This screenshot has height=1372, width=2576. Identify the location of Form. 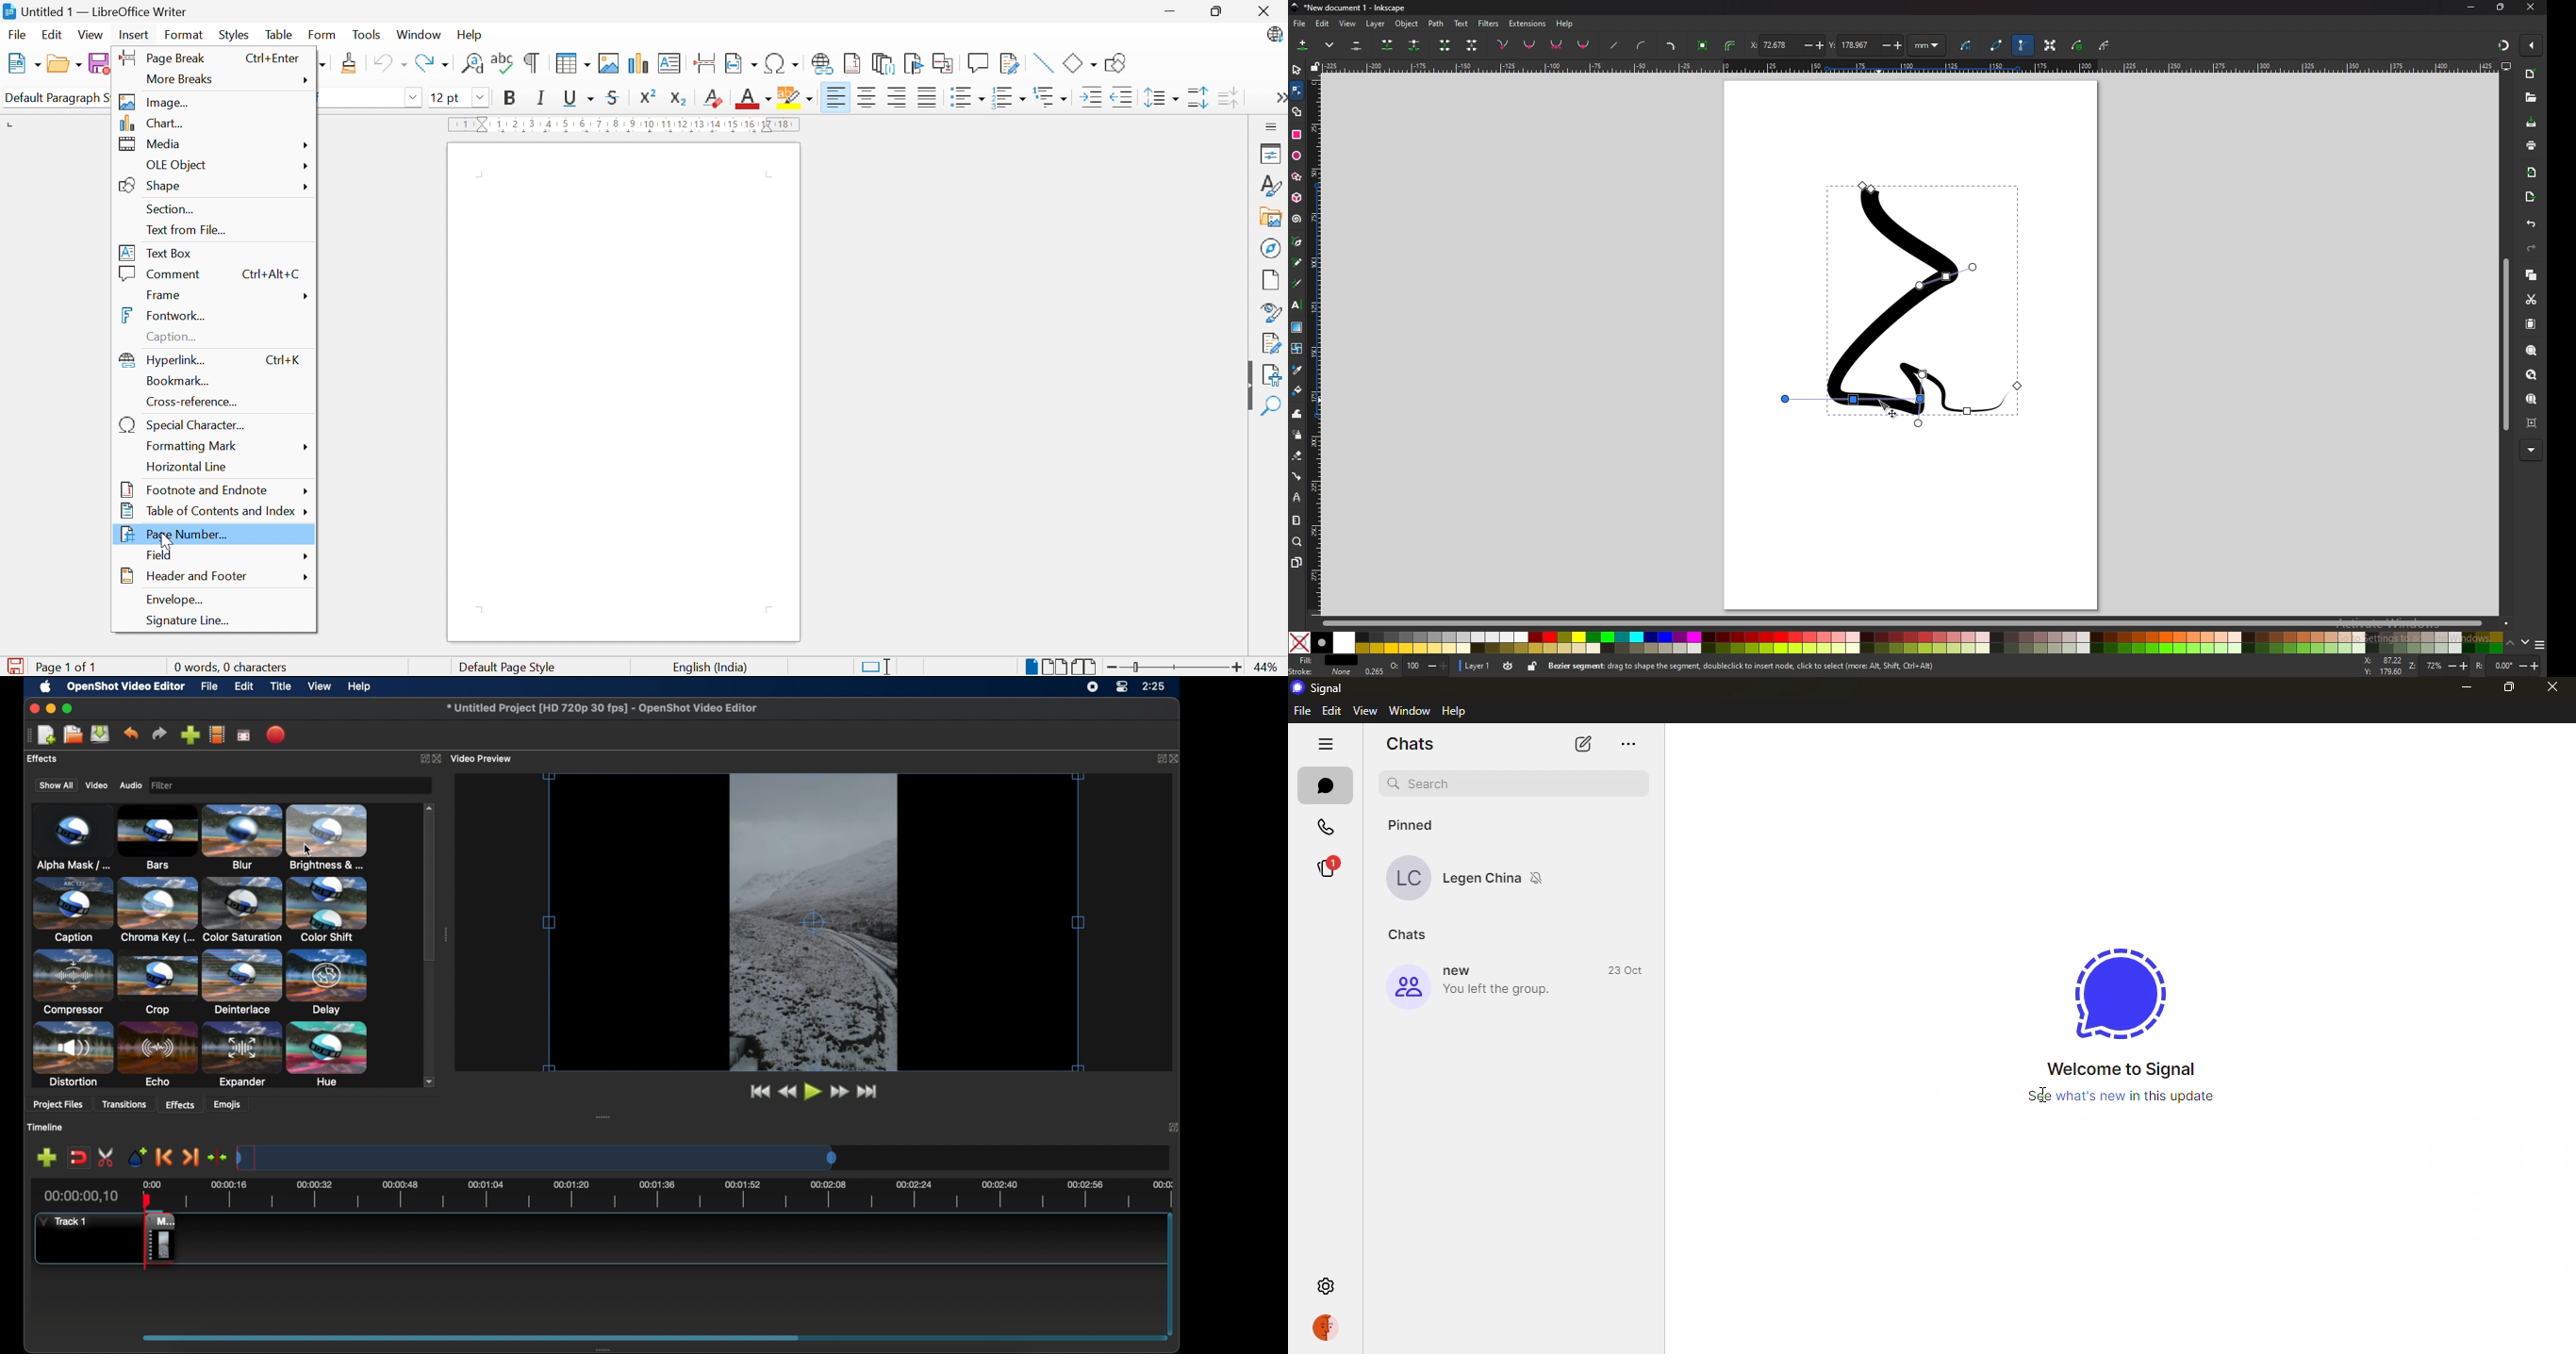
(321, 35).